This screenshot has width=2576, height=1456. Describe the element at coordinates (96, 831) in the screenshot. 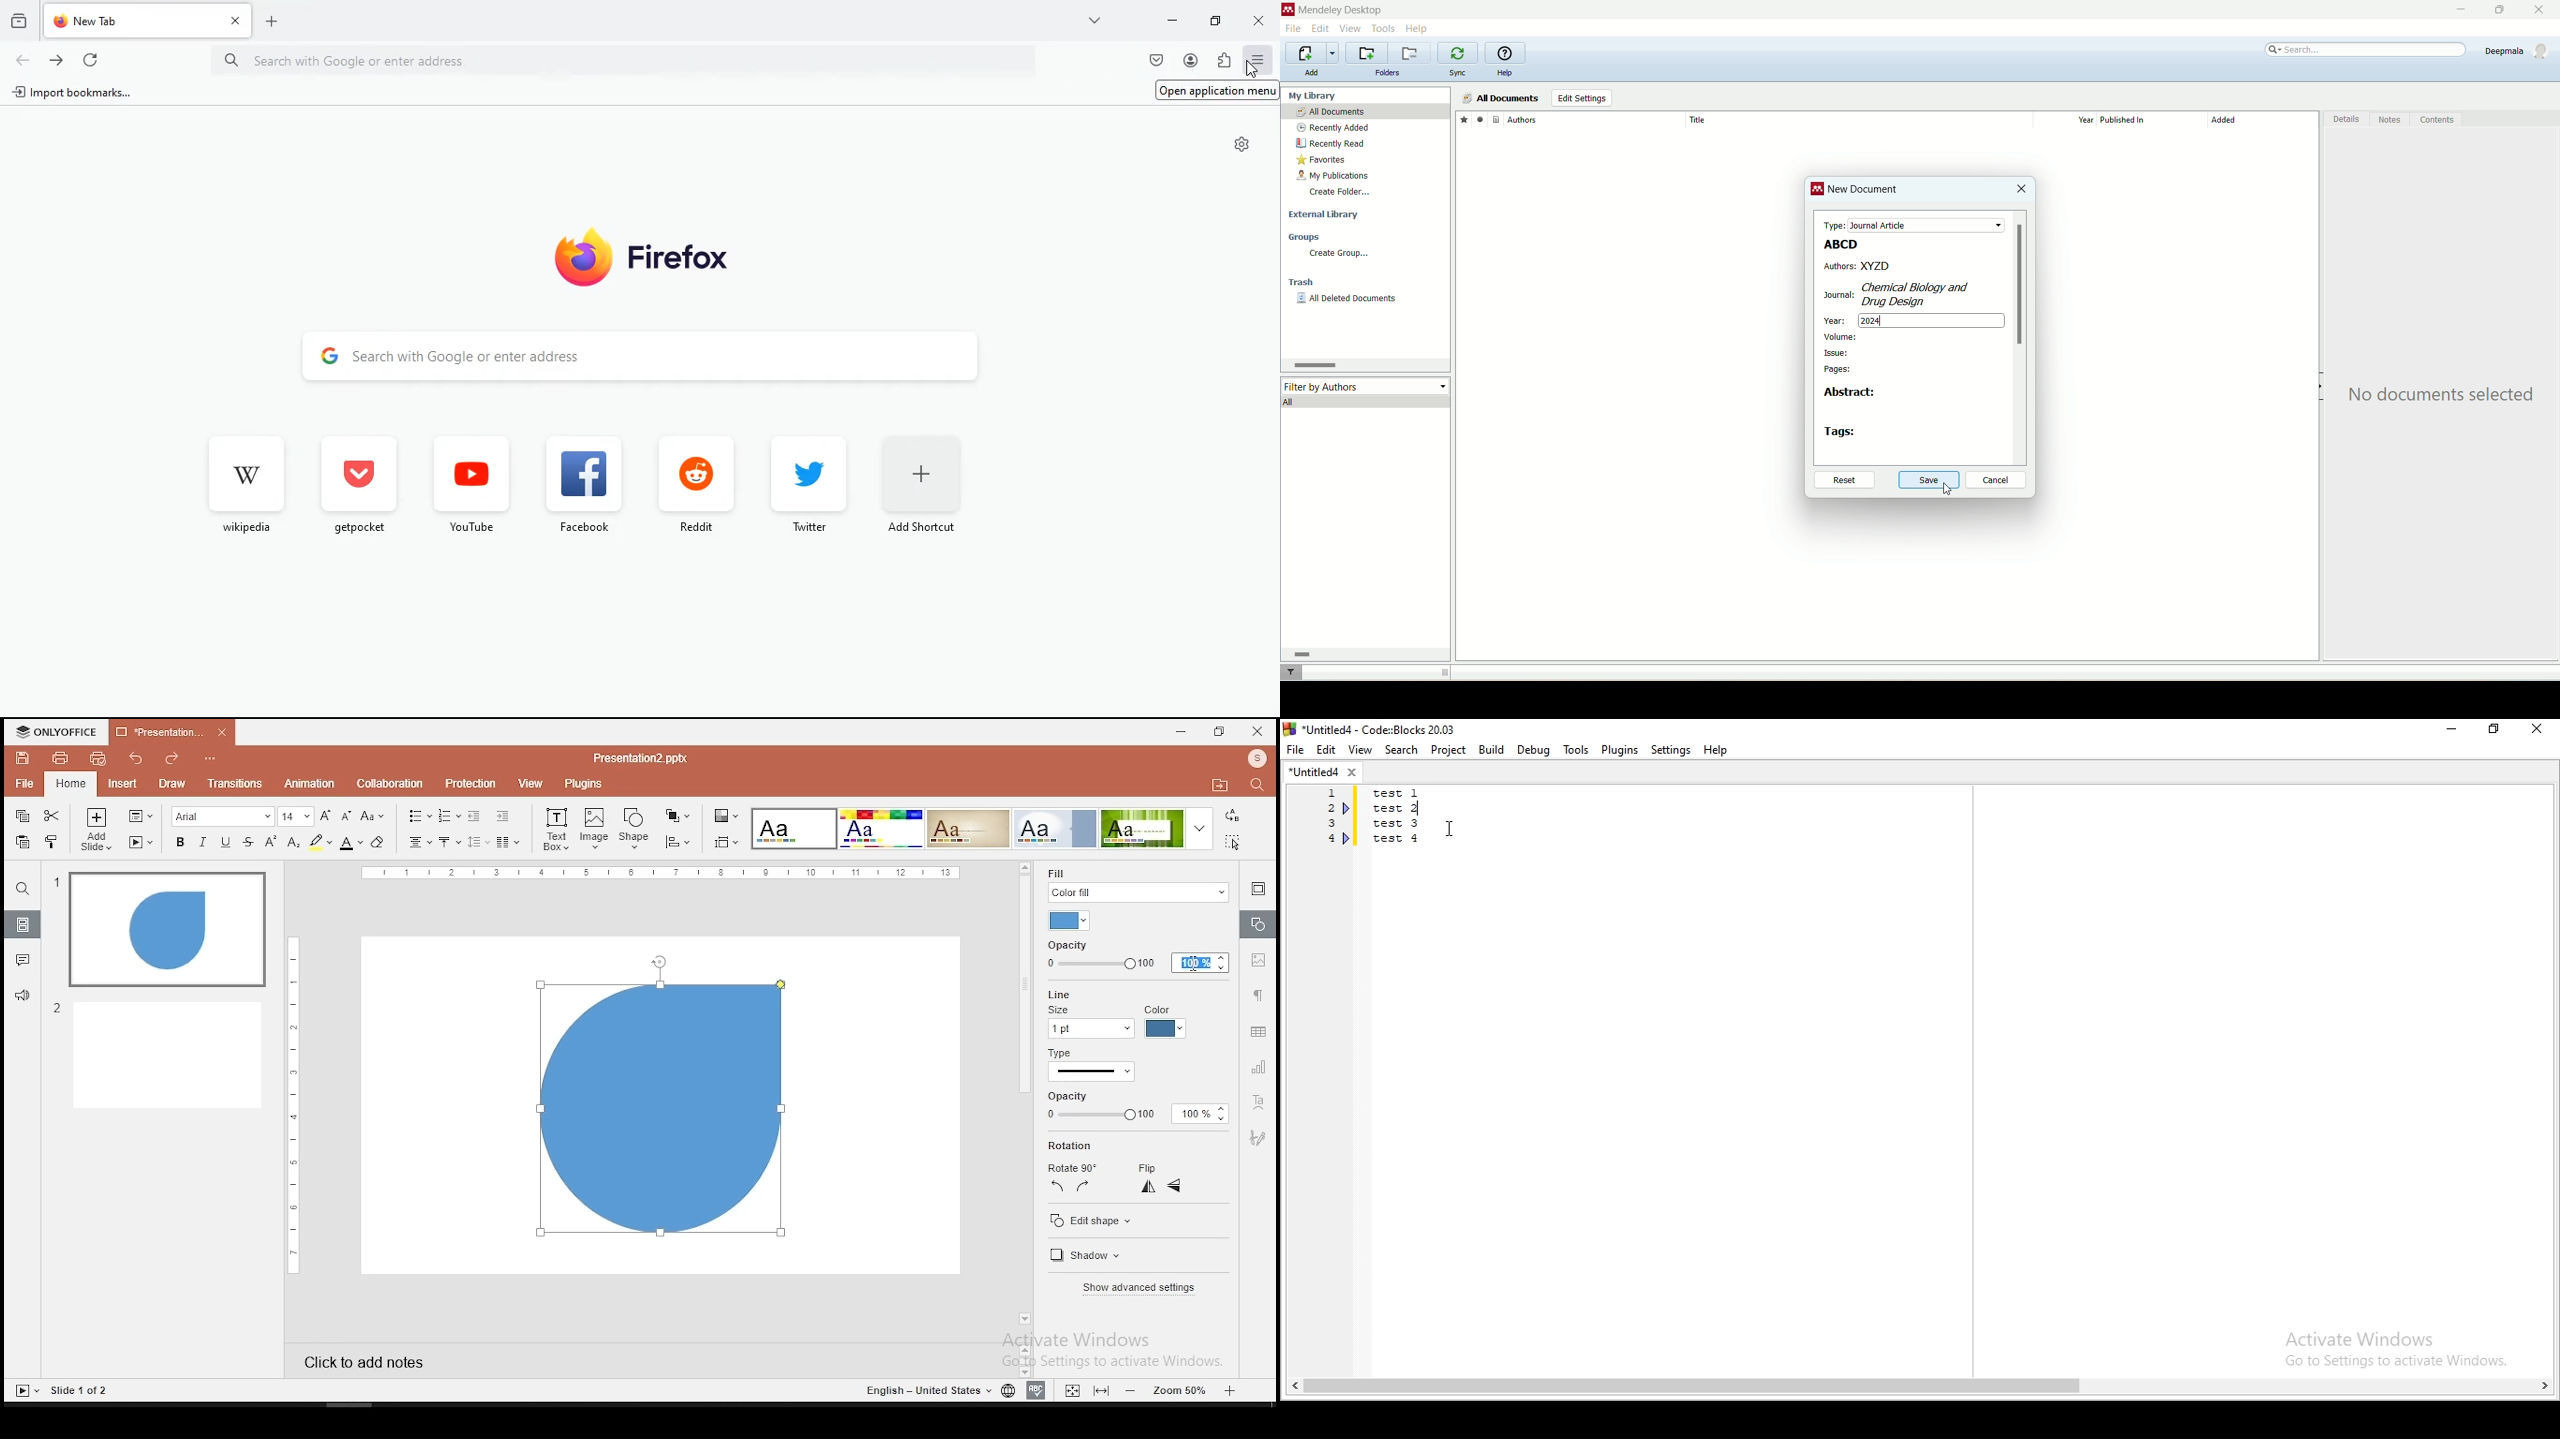

I see `add slide` at that location.